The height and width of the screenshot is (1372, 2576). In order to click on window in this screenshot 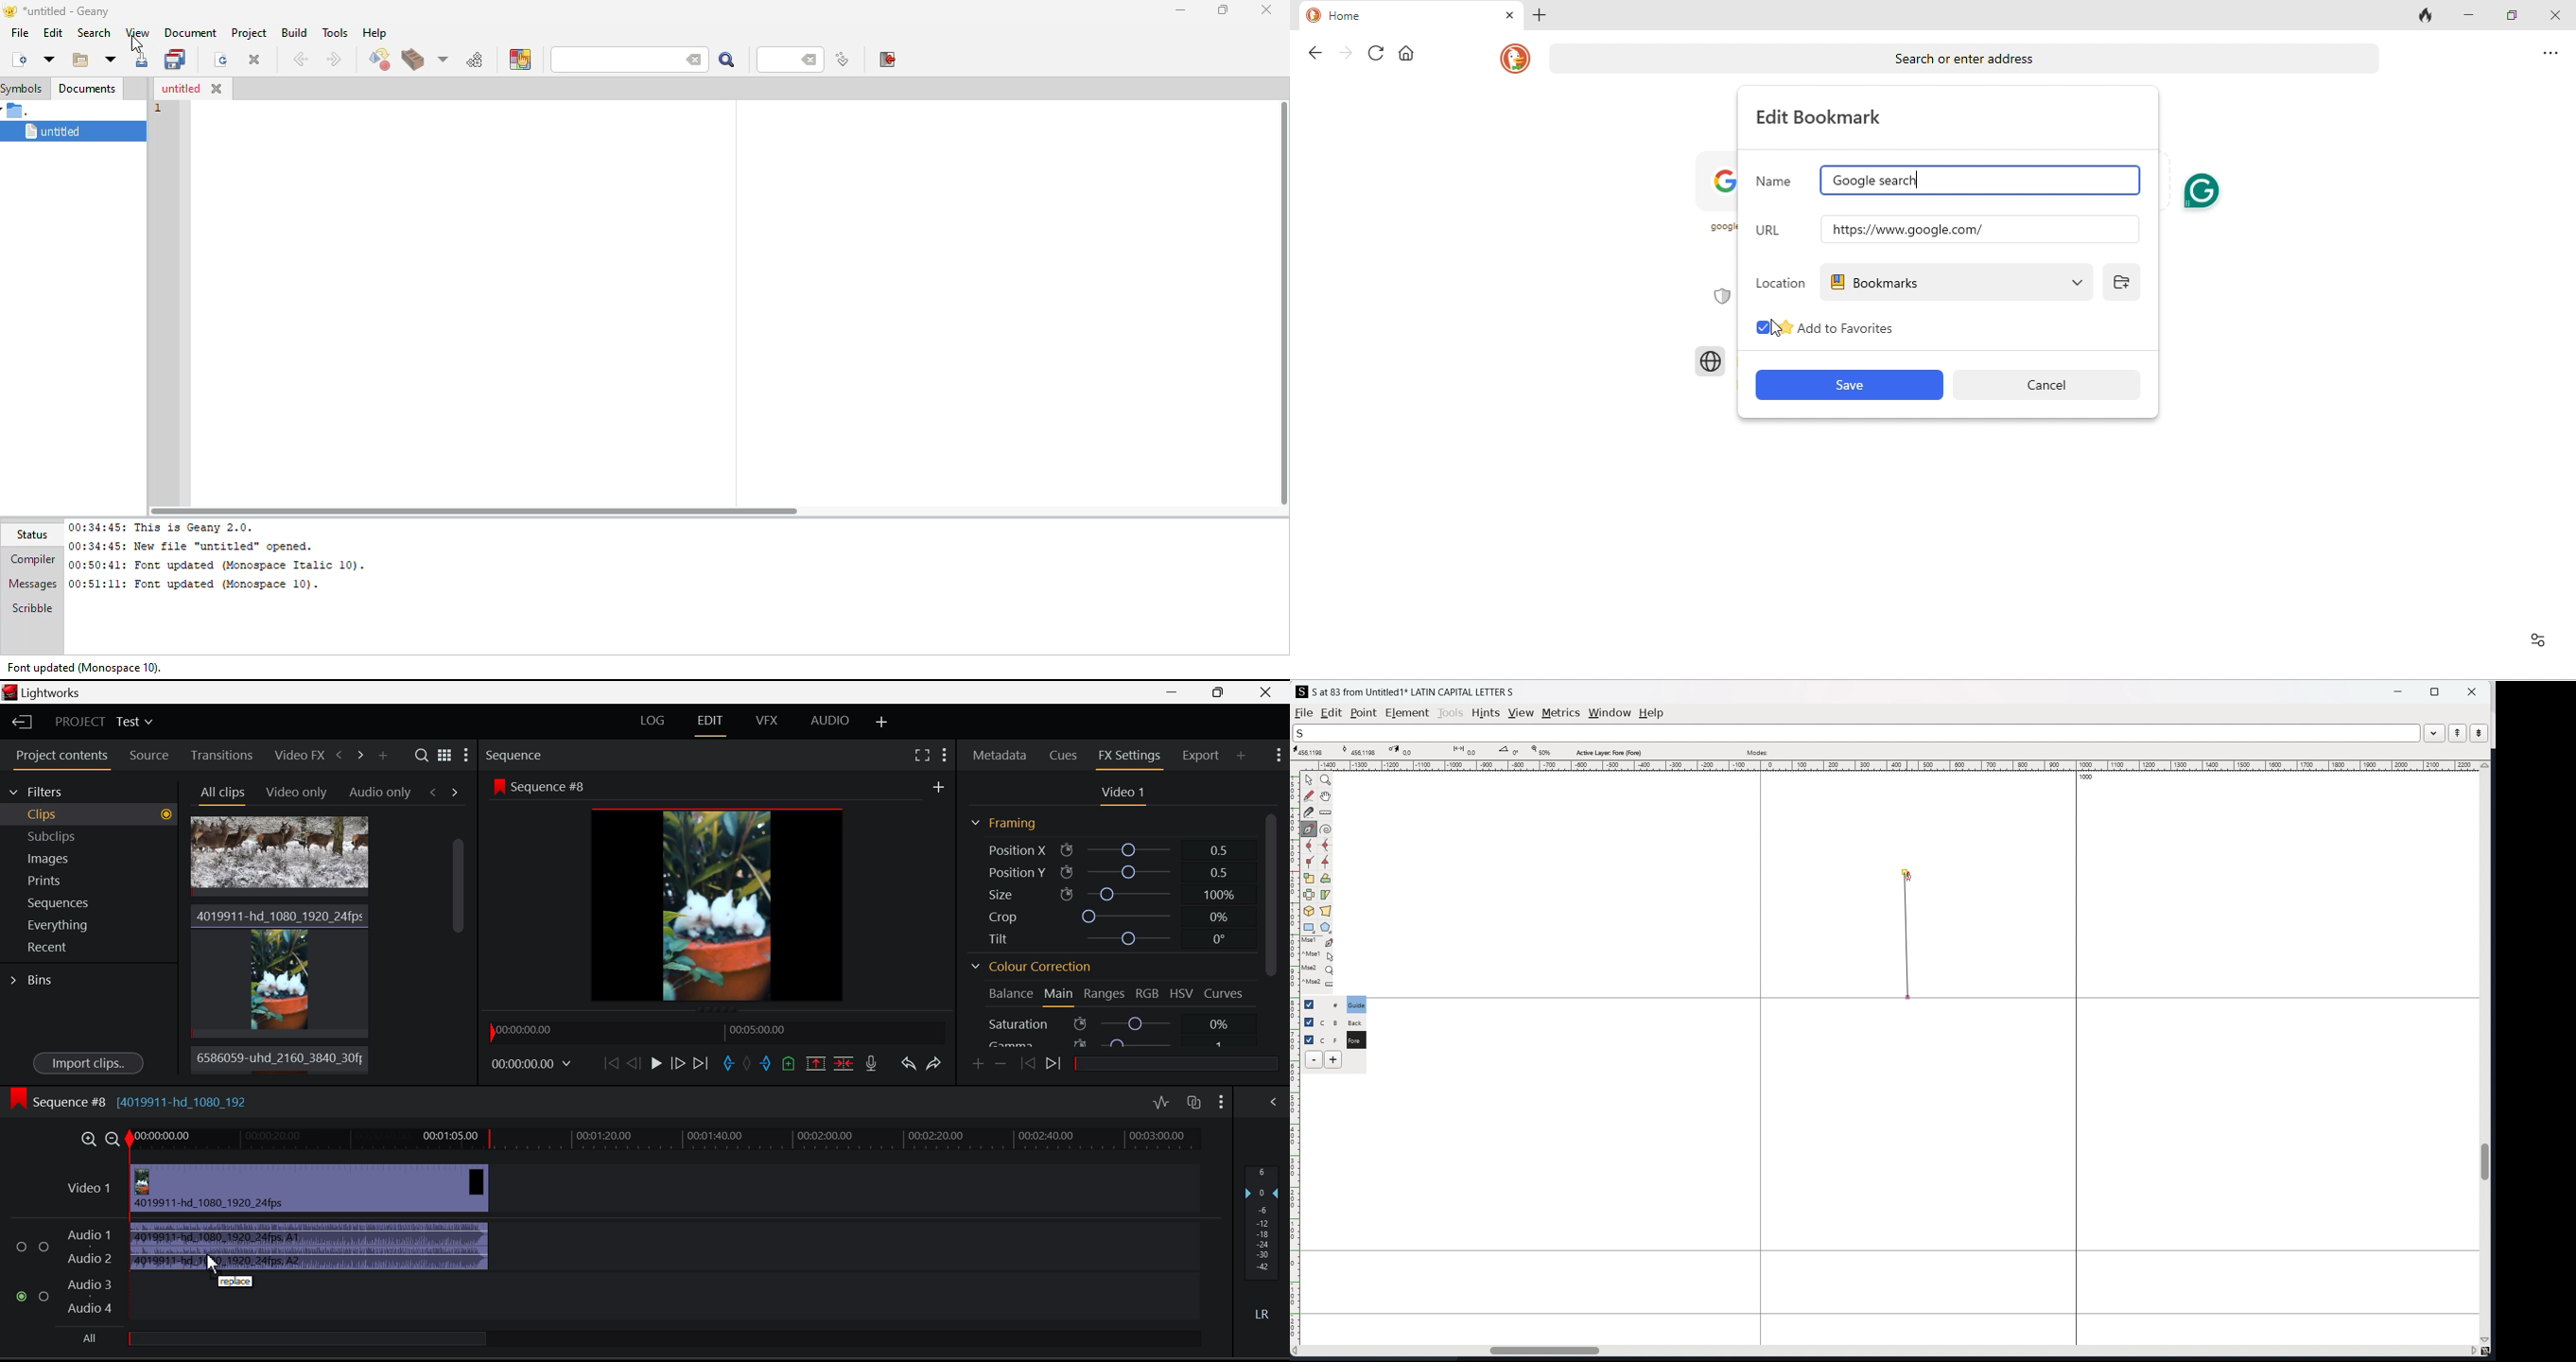, I will do `click(1609, 713)`.